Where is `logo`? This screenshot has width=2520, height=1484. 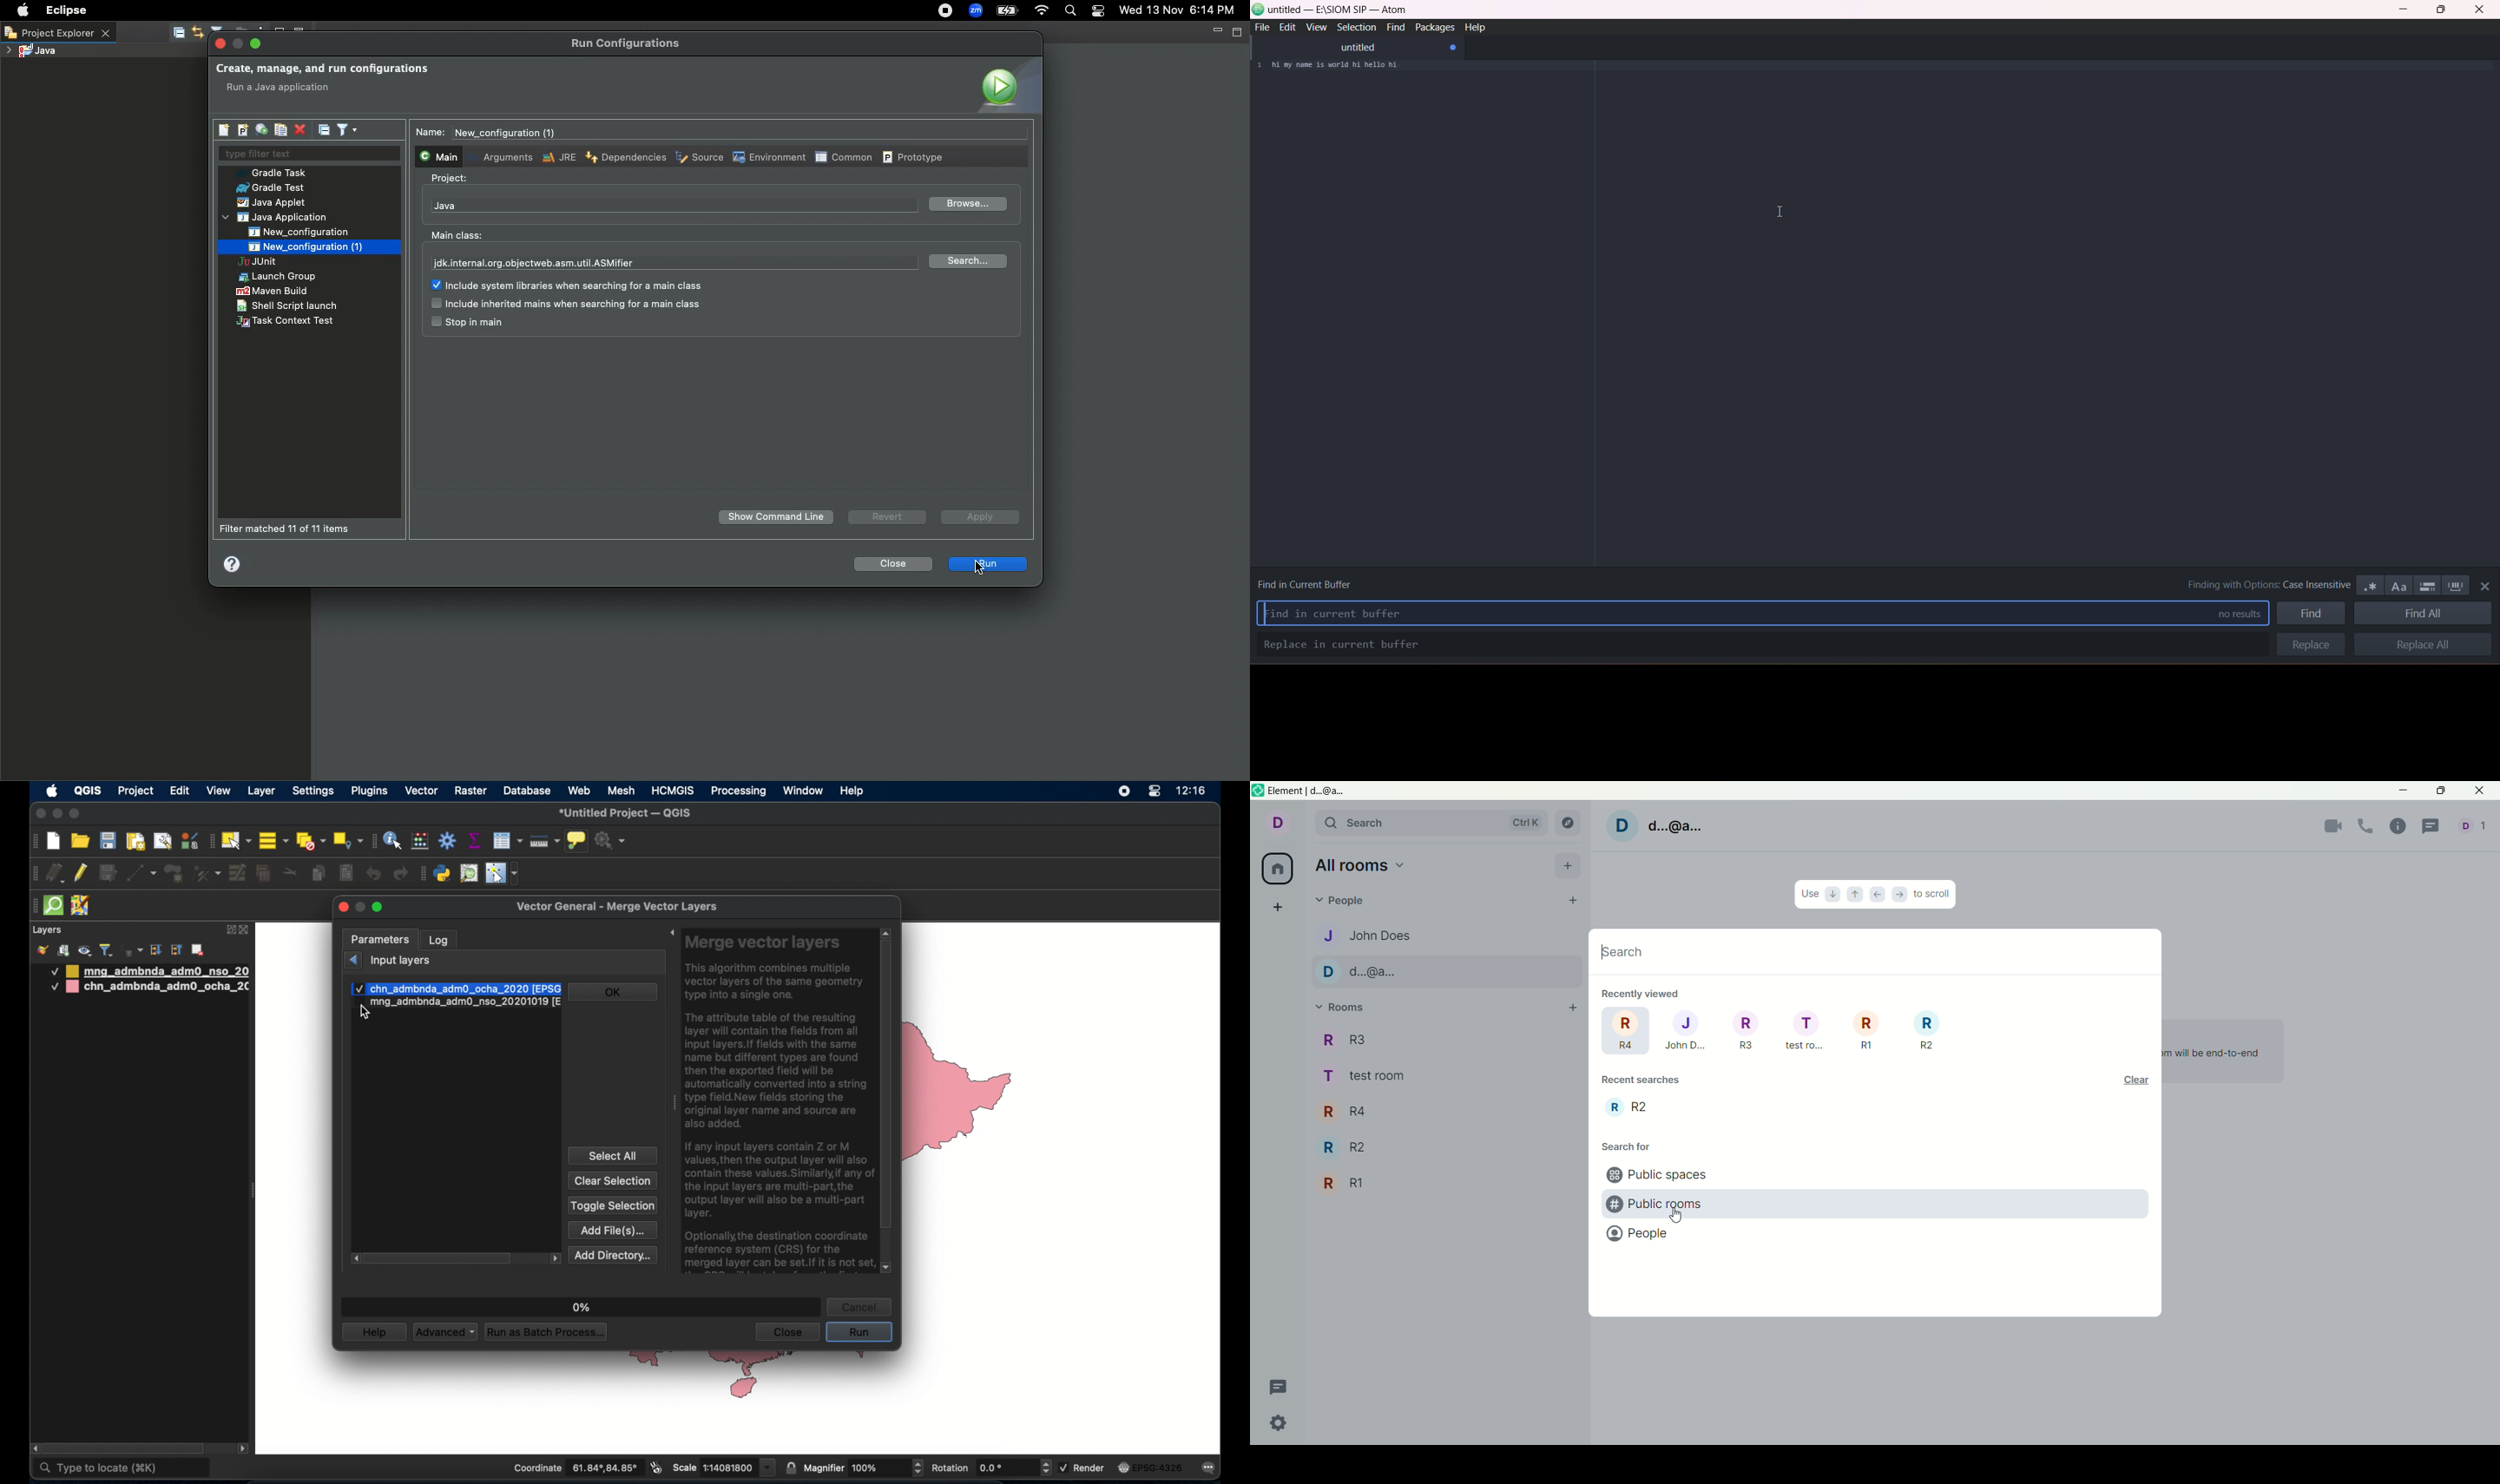
logo is located at coordinates (1258, 11).